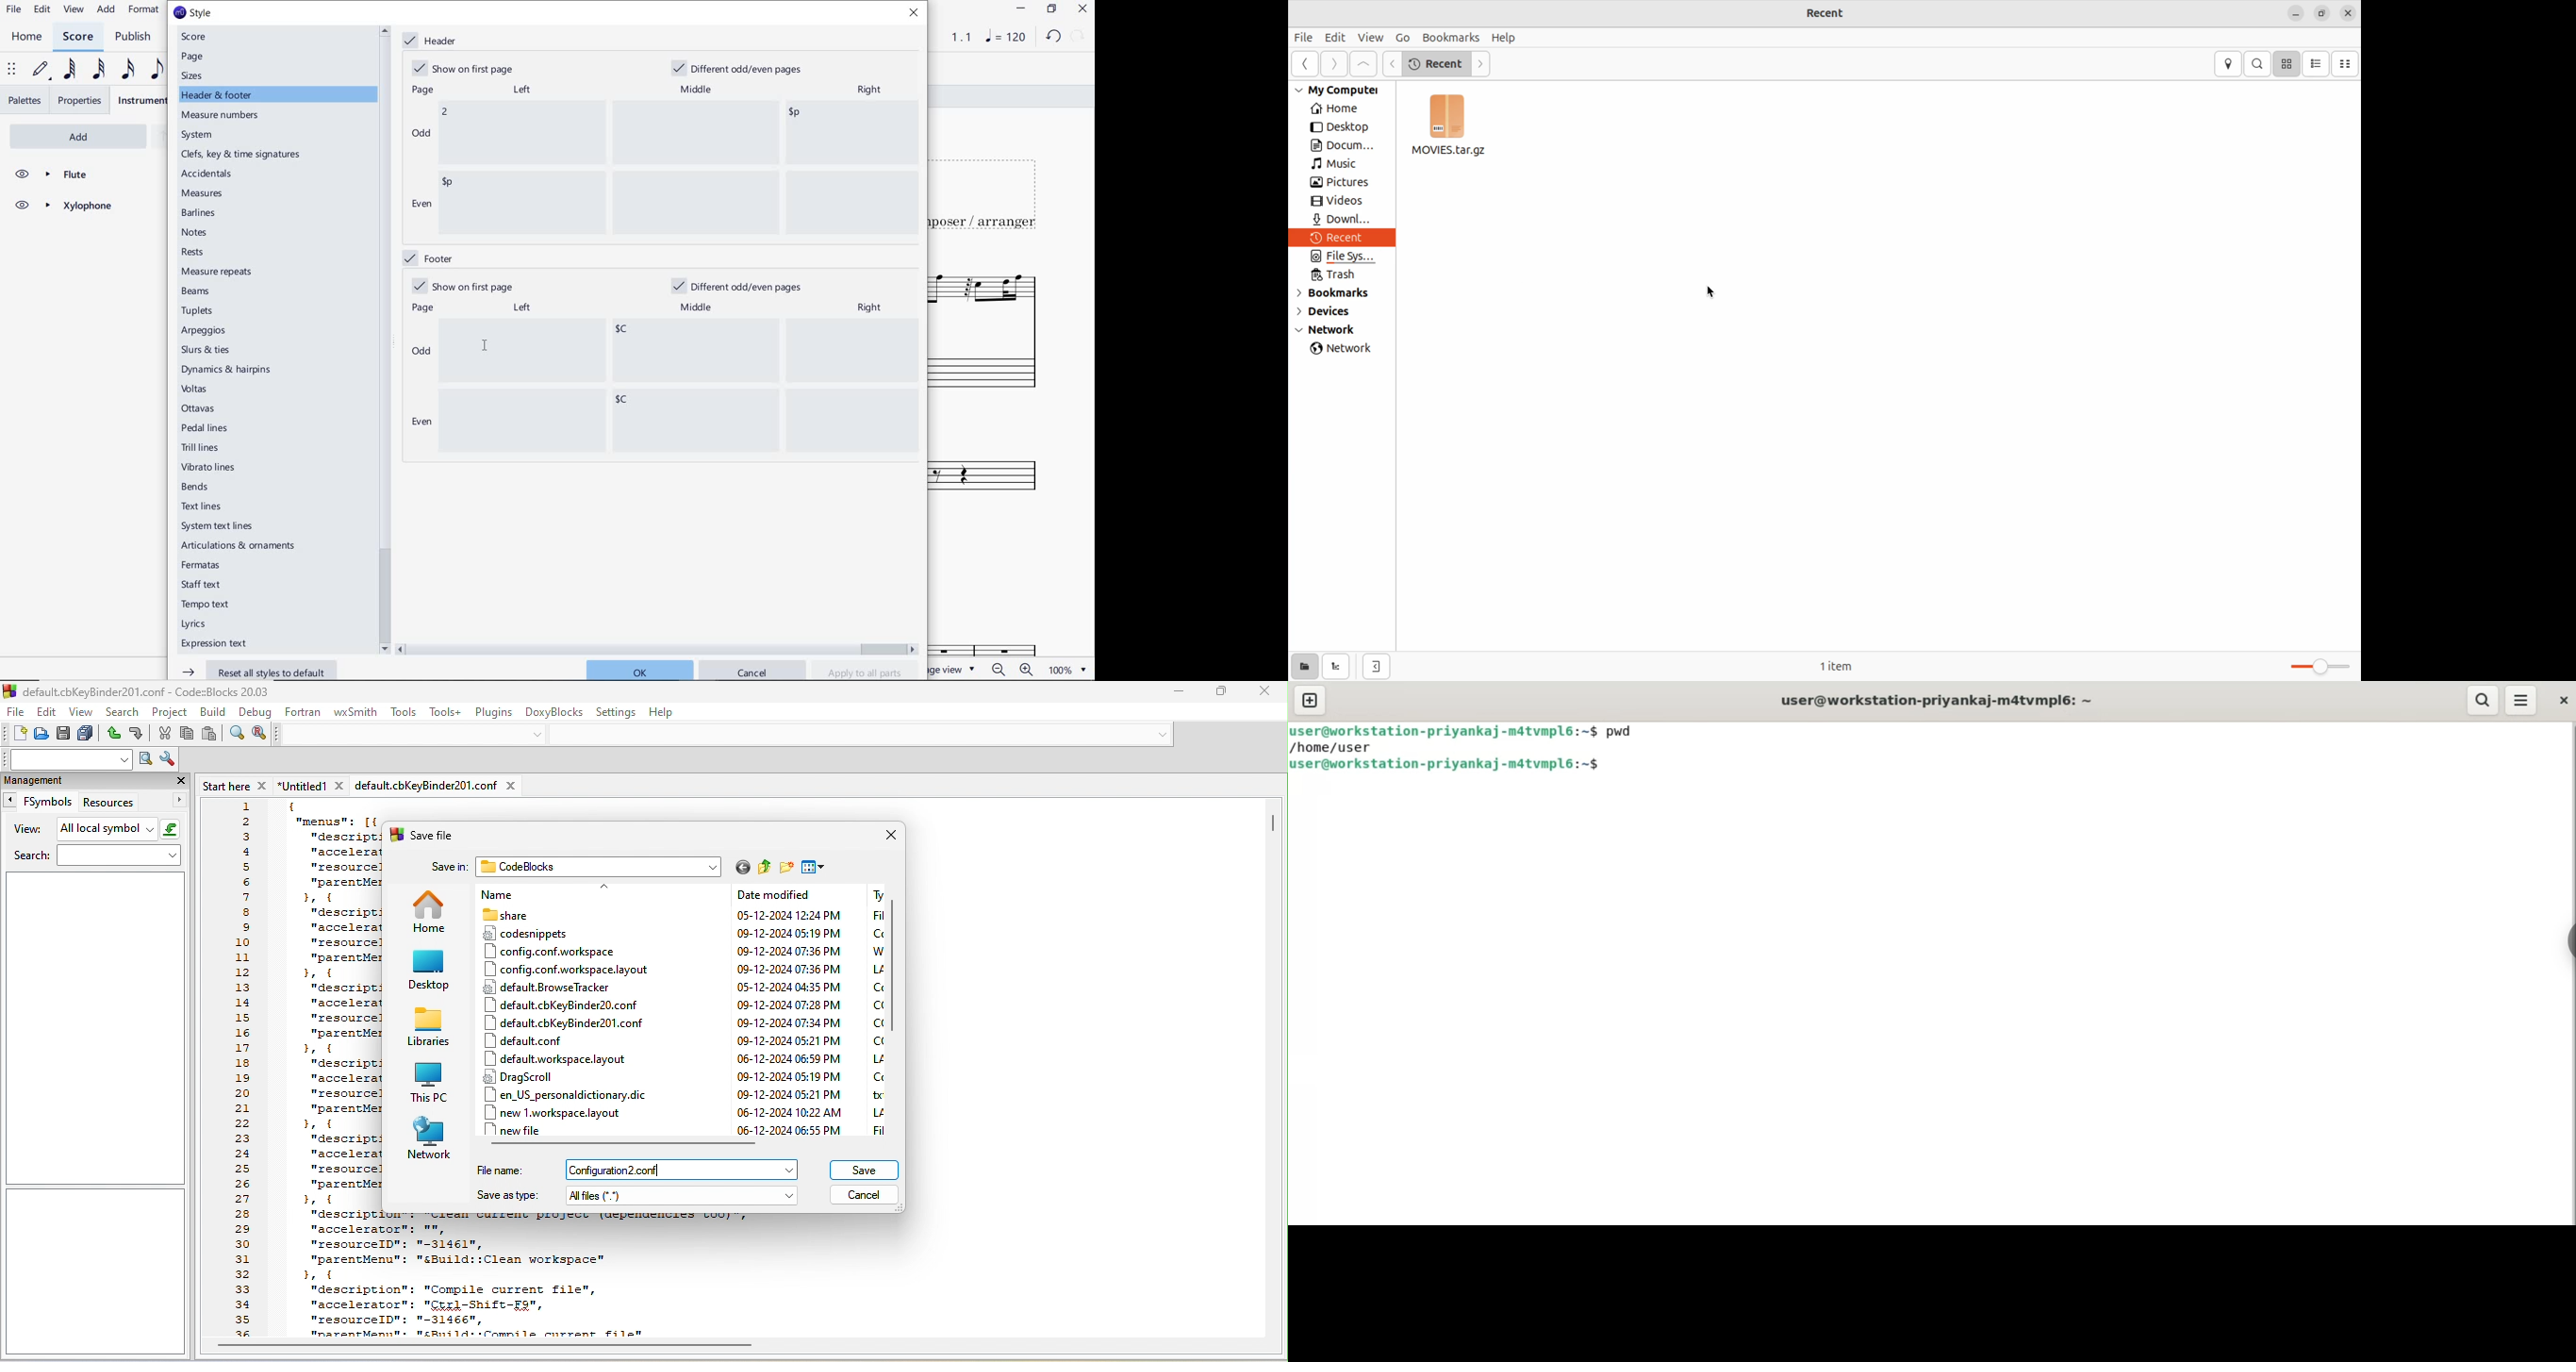  Describe the element at coordinates (1179, 692) in the screenshot. I see `minimize` at that location.